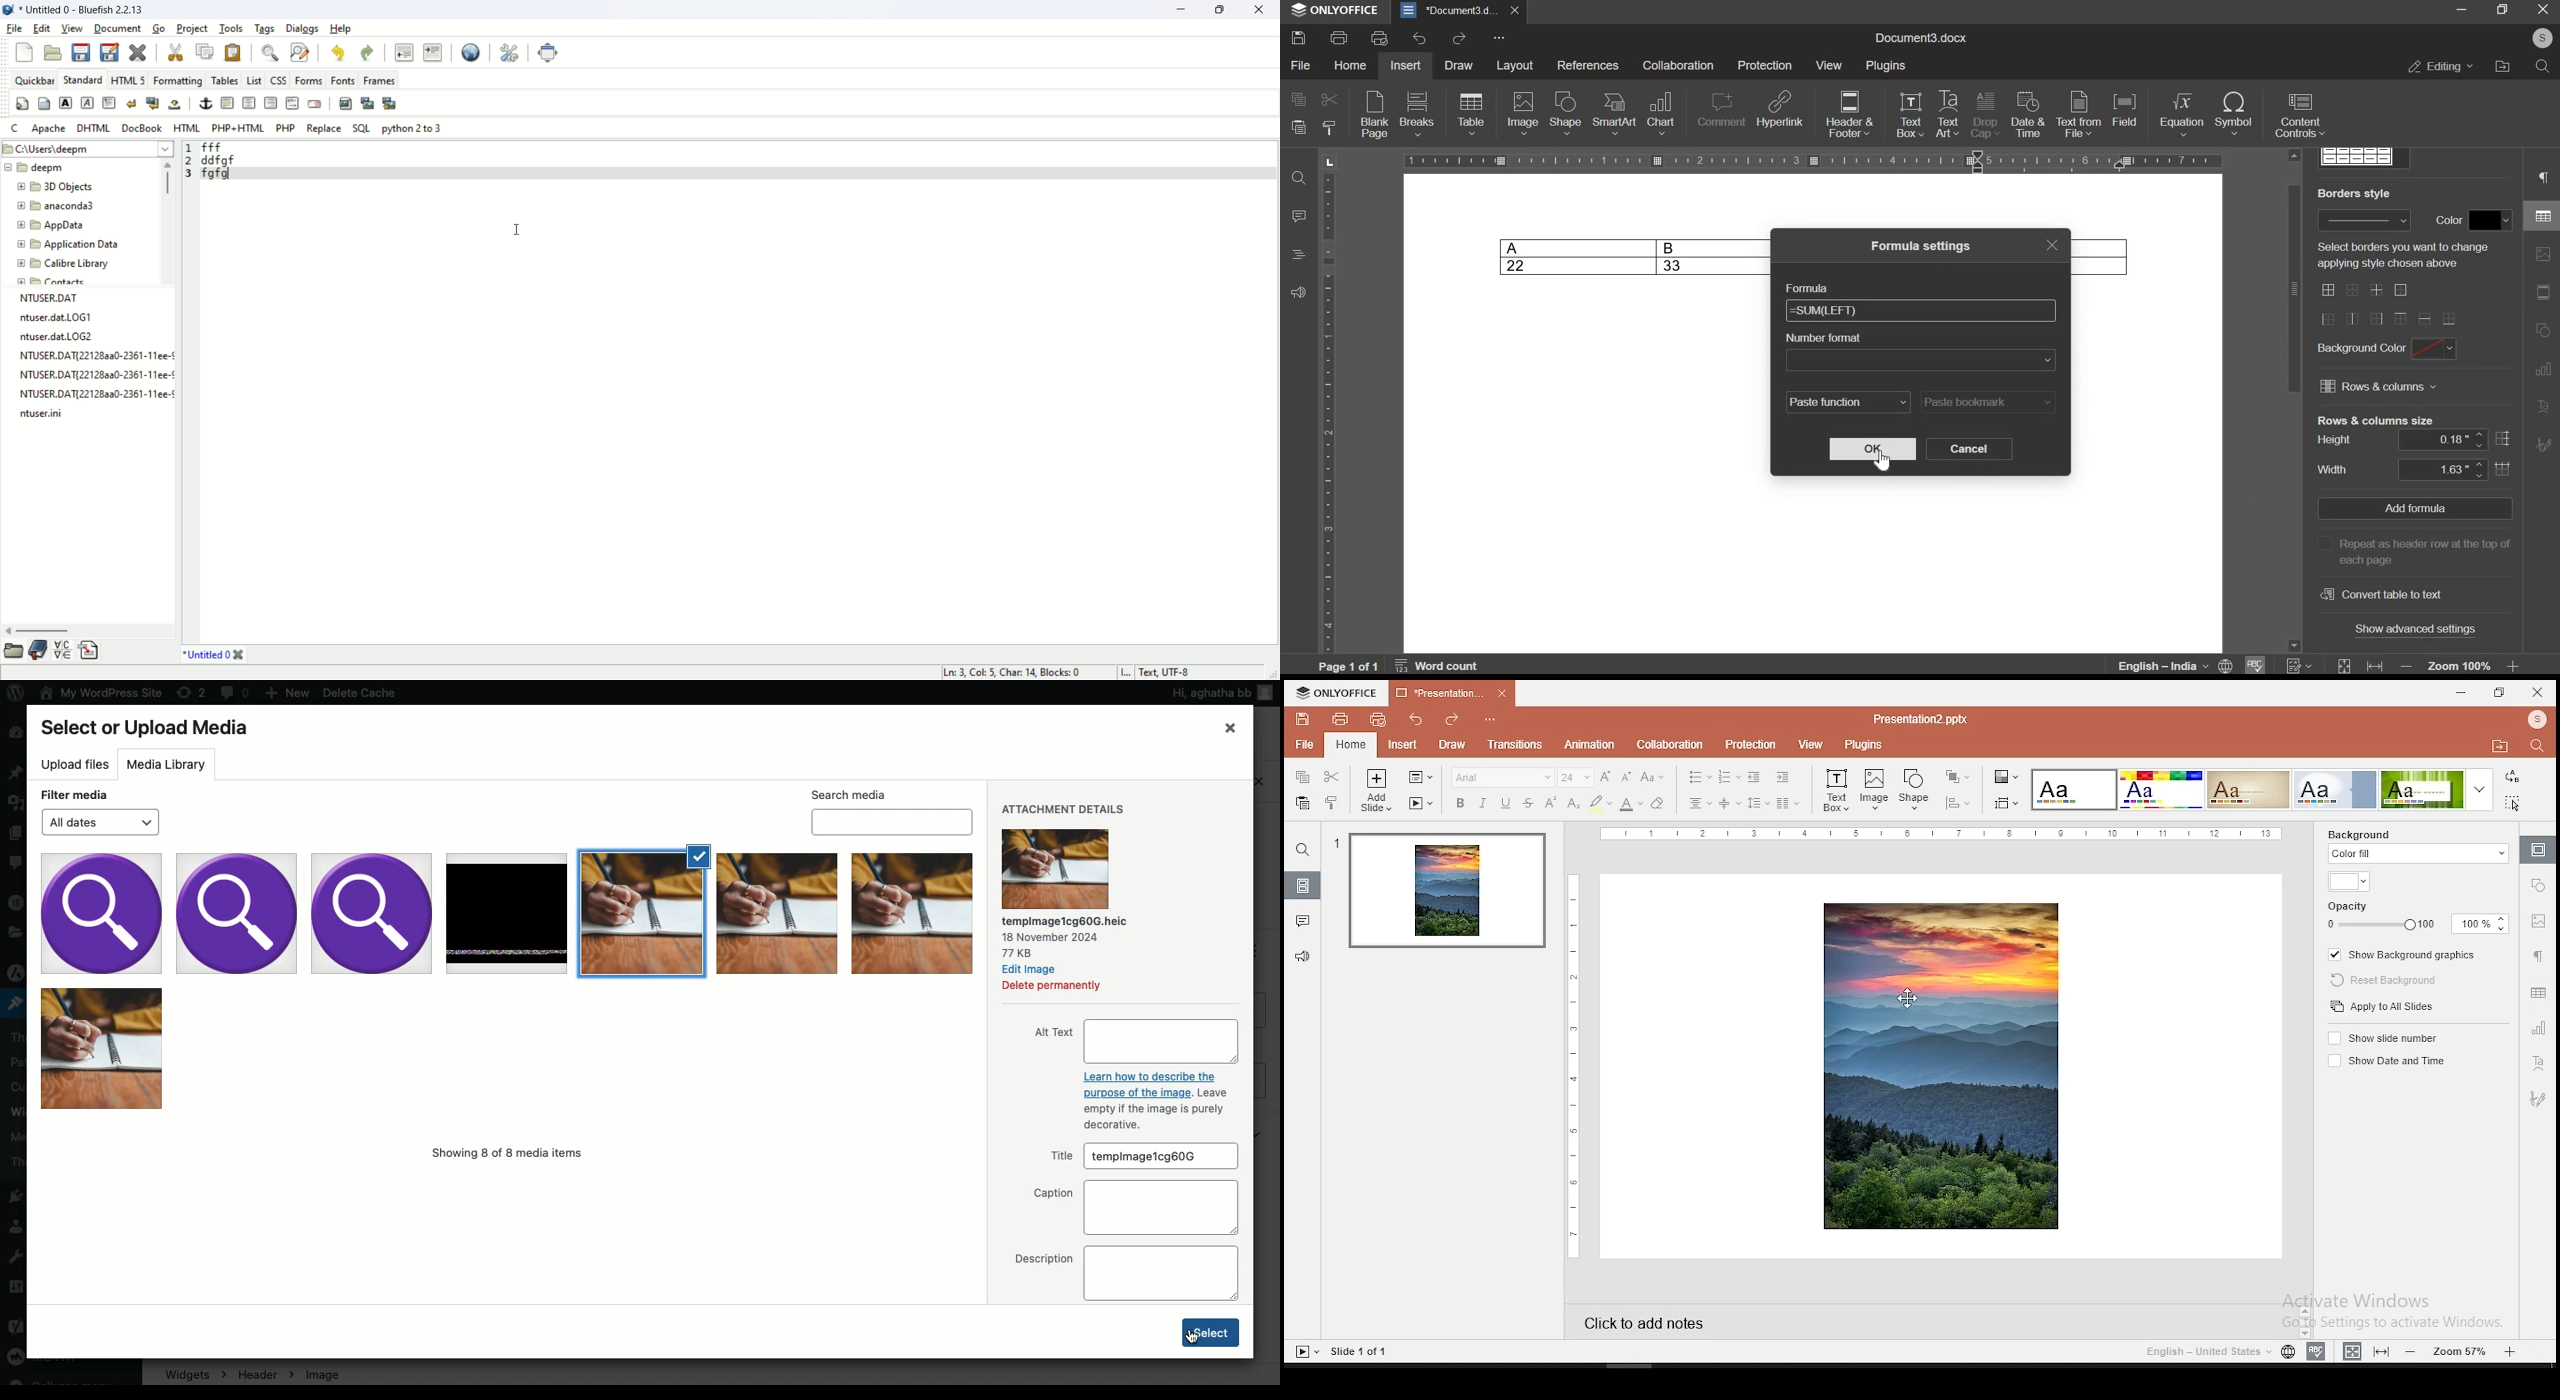 This screenshot has height=1400, width=2576. Describe the element at coordinates (1032, 970) in the screenshot. I see `Edit image` at that location.